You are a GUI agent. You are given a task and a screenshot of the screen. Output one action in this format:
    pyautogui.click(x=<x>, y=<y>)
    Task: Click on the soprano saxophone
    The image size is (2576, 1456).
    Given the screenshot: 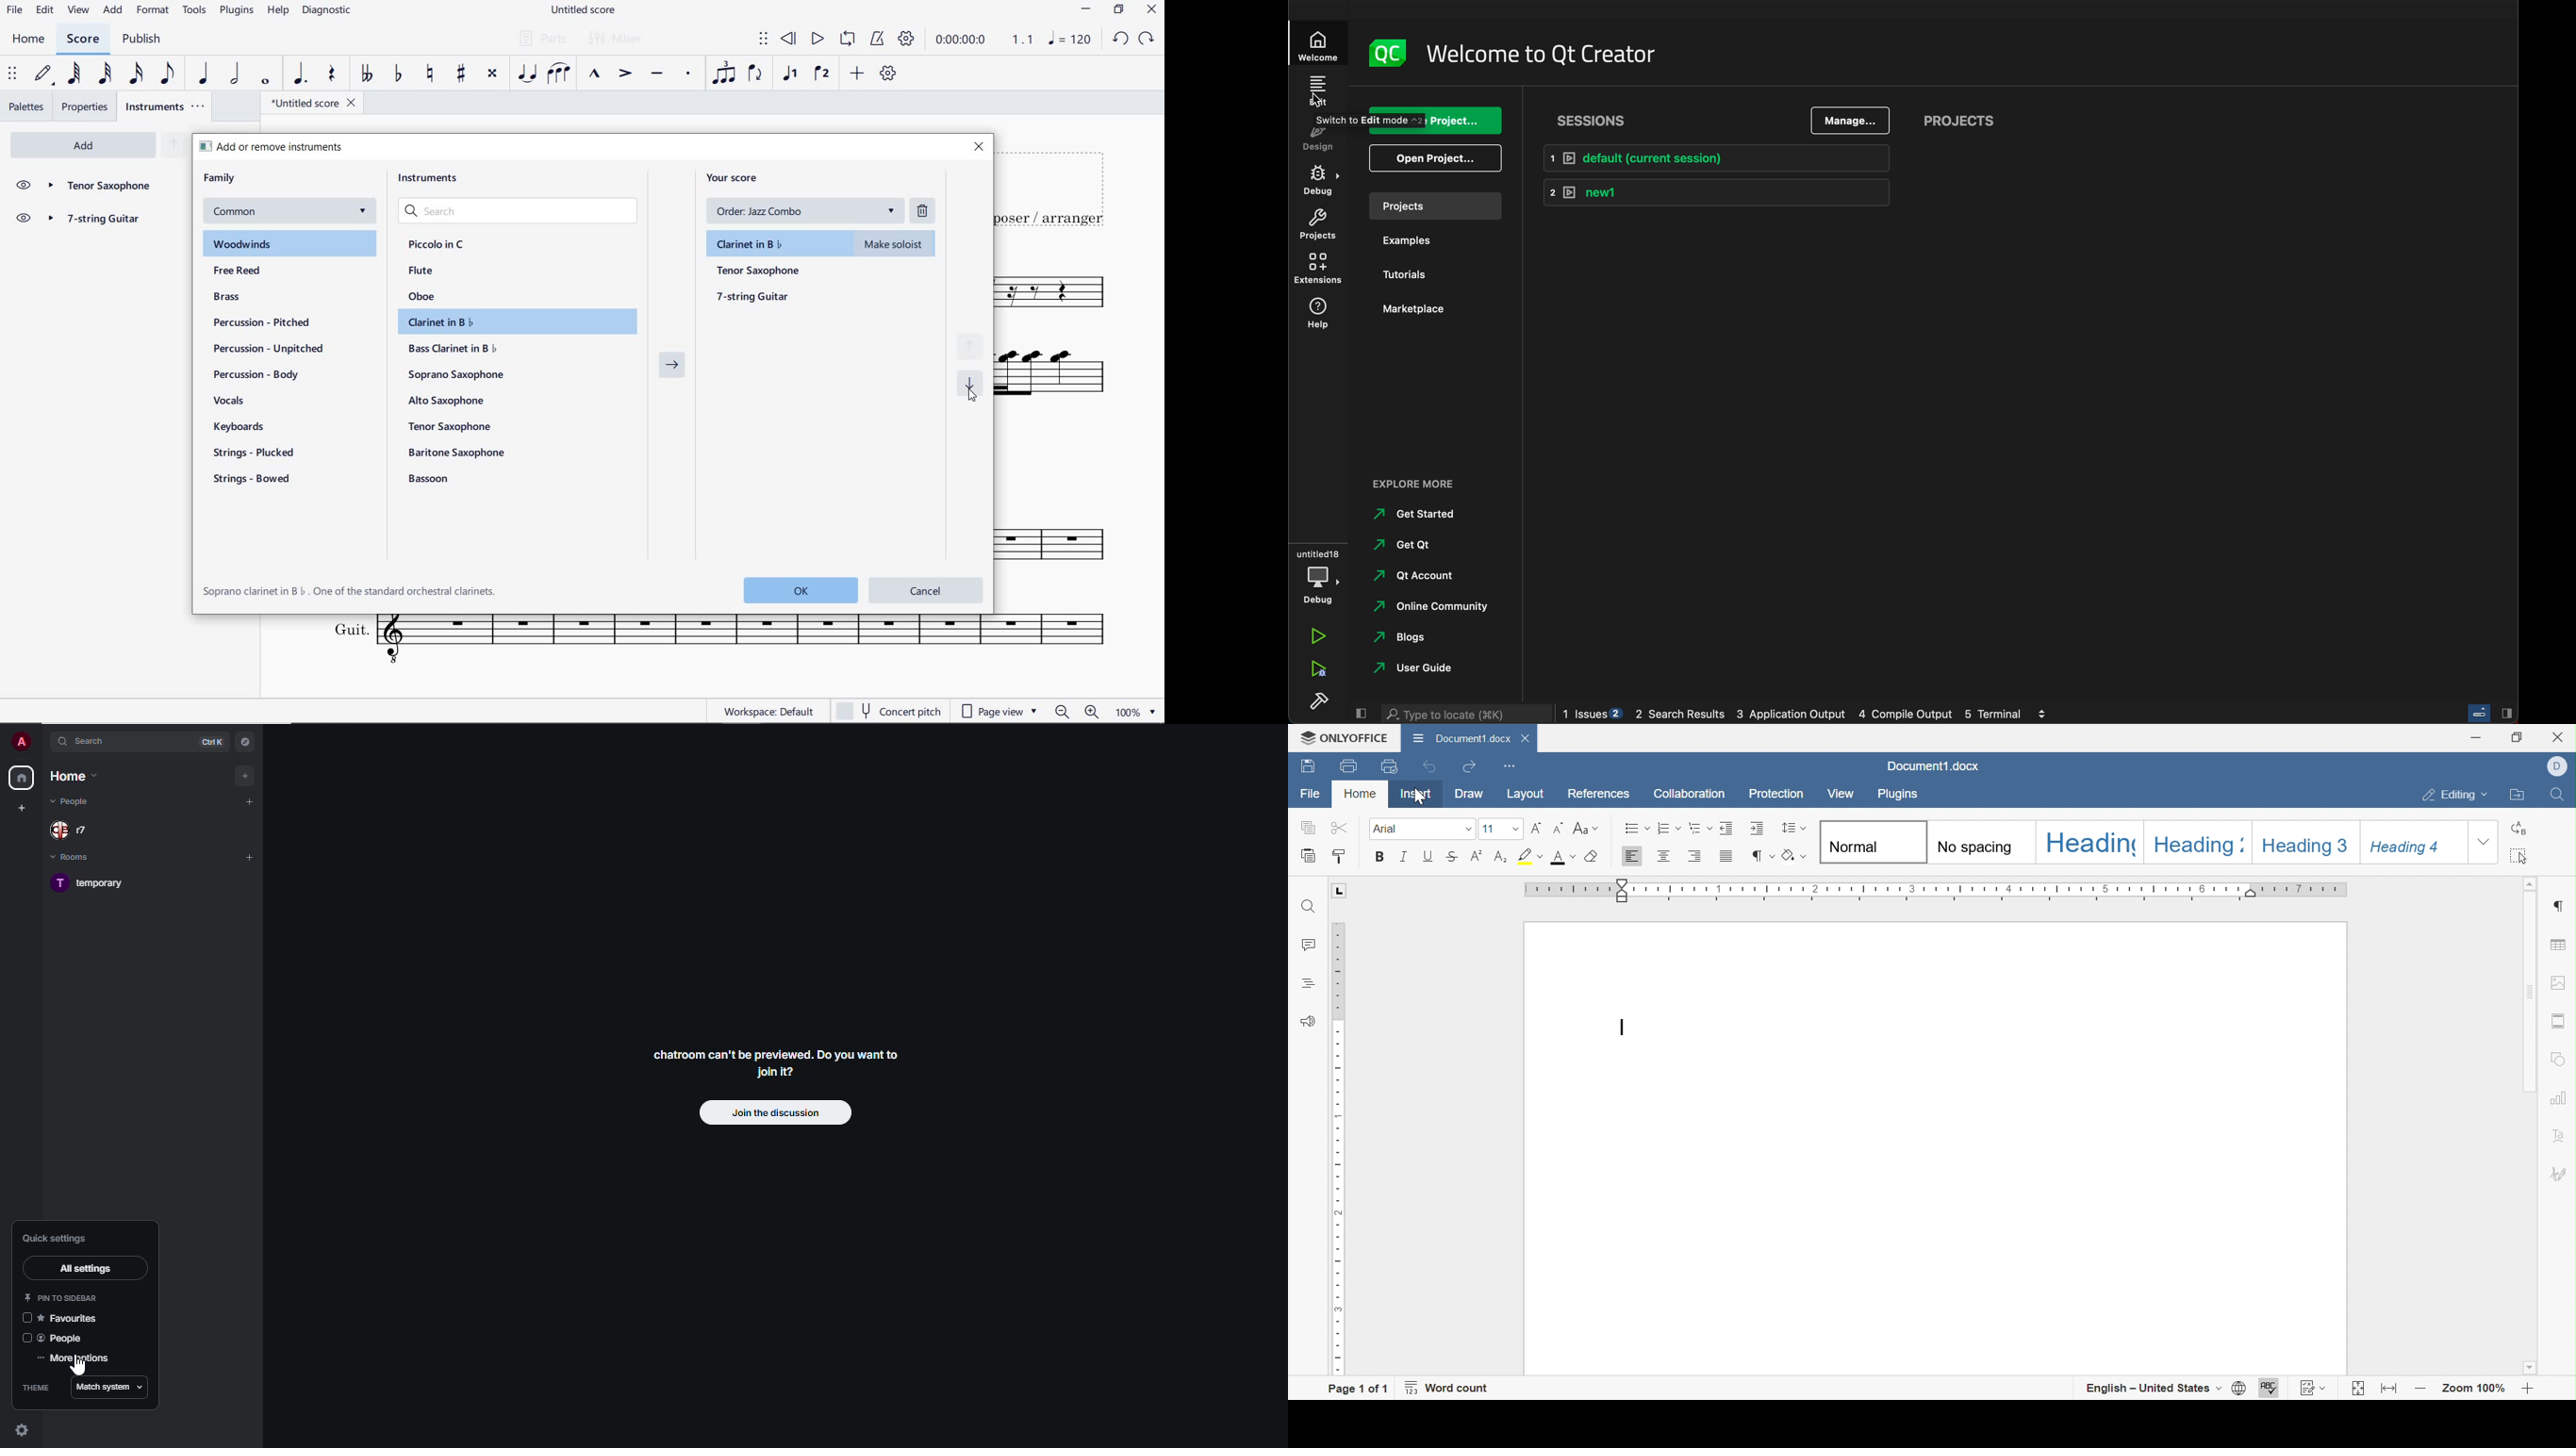 What is the action you would take?
    pyautogui.click(x=458, y=375)
    